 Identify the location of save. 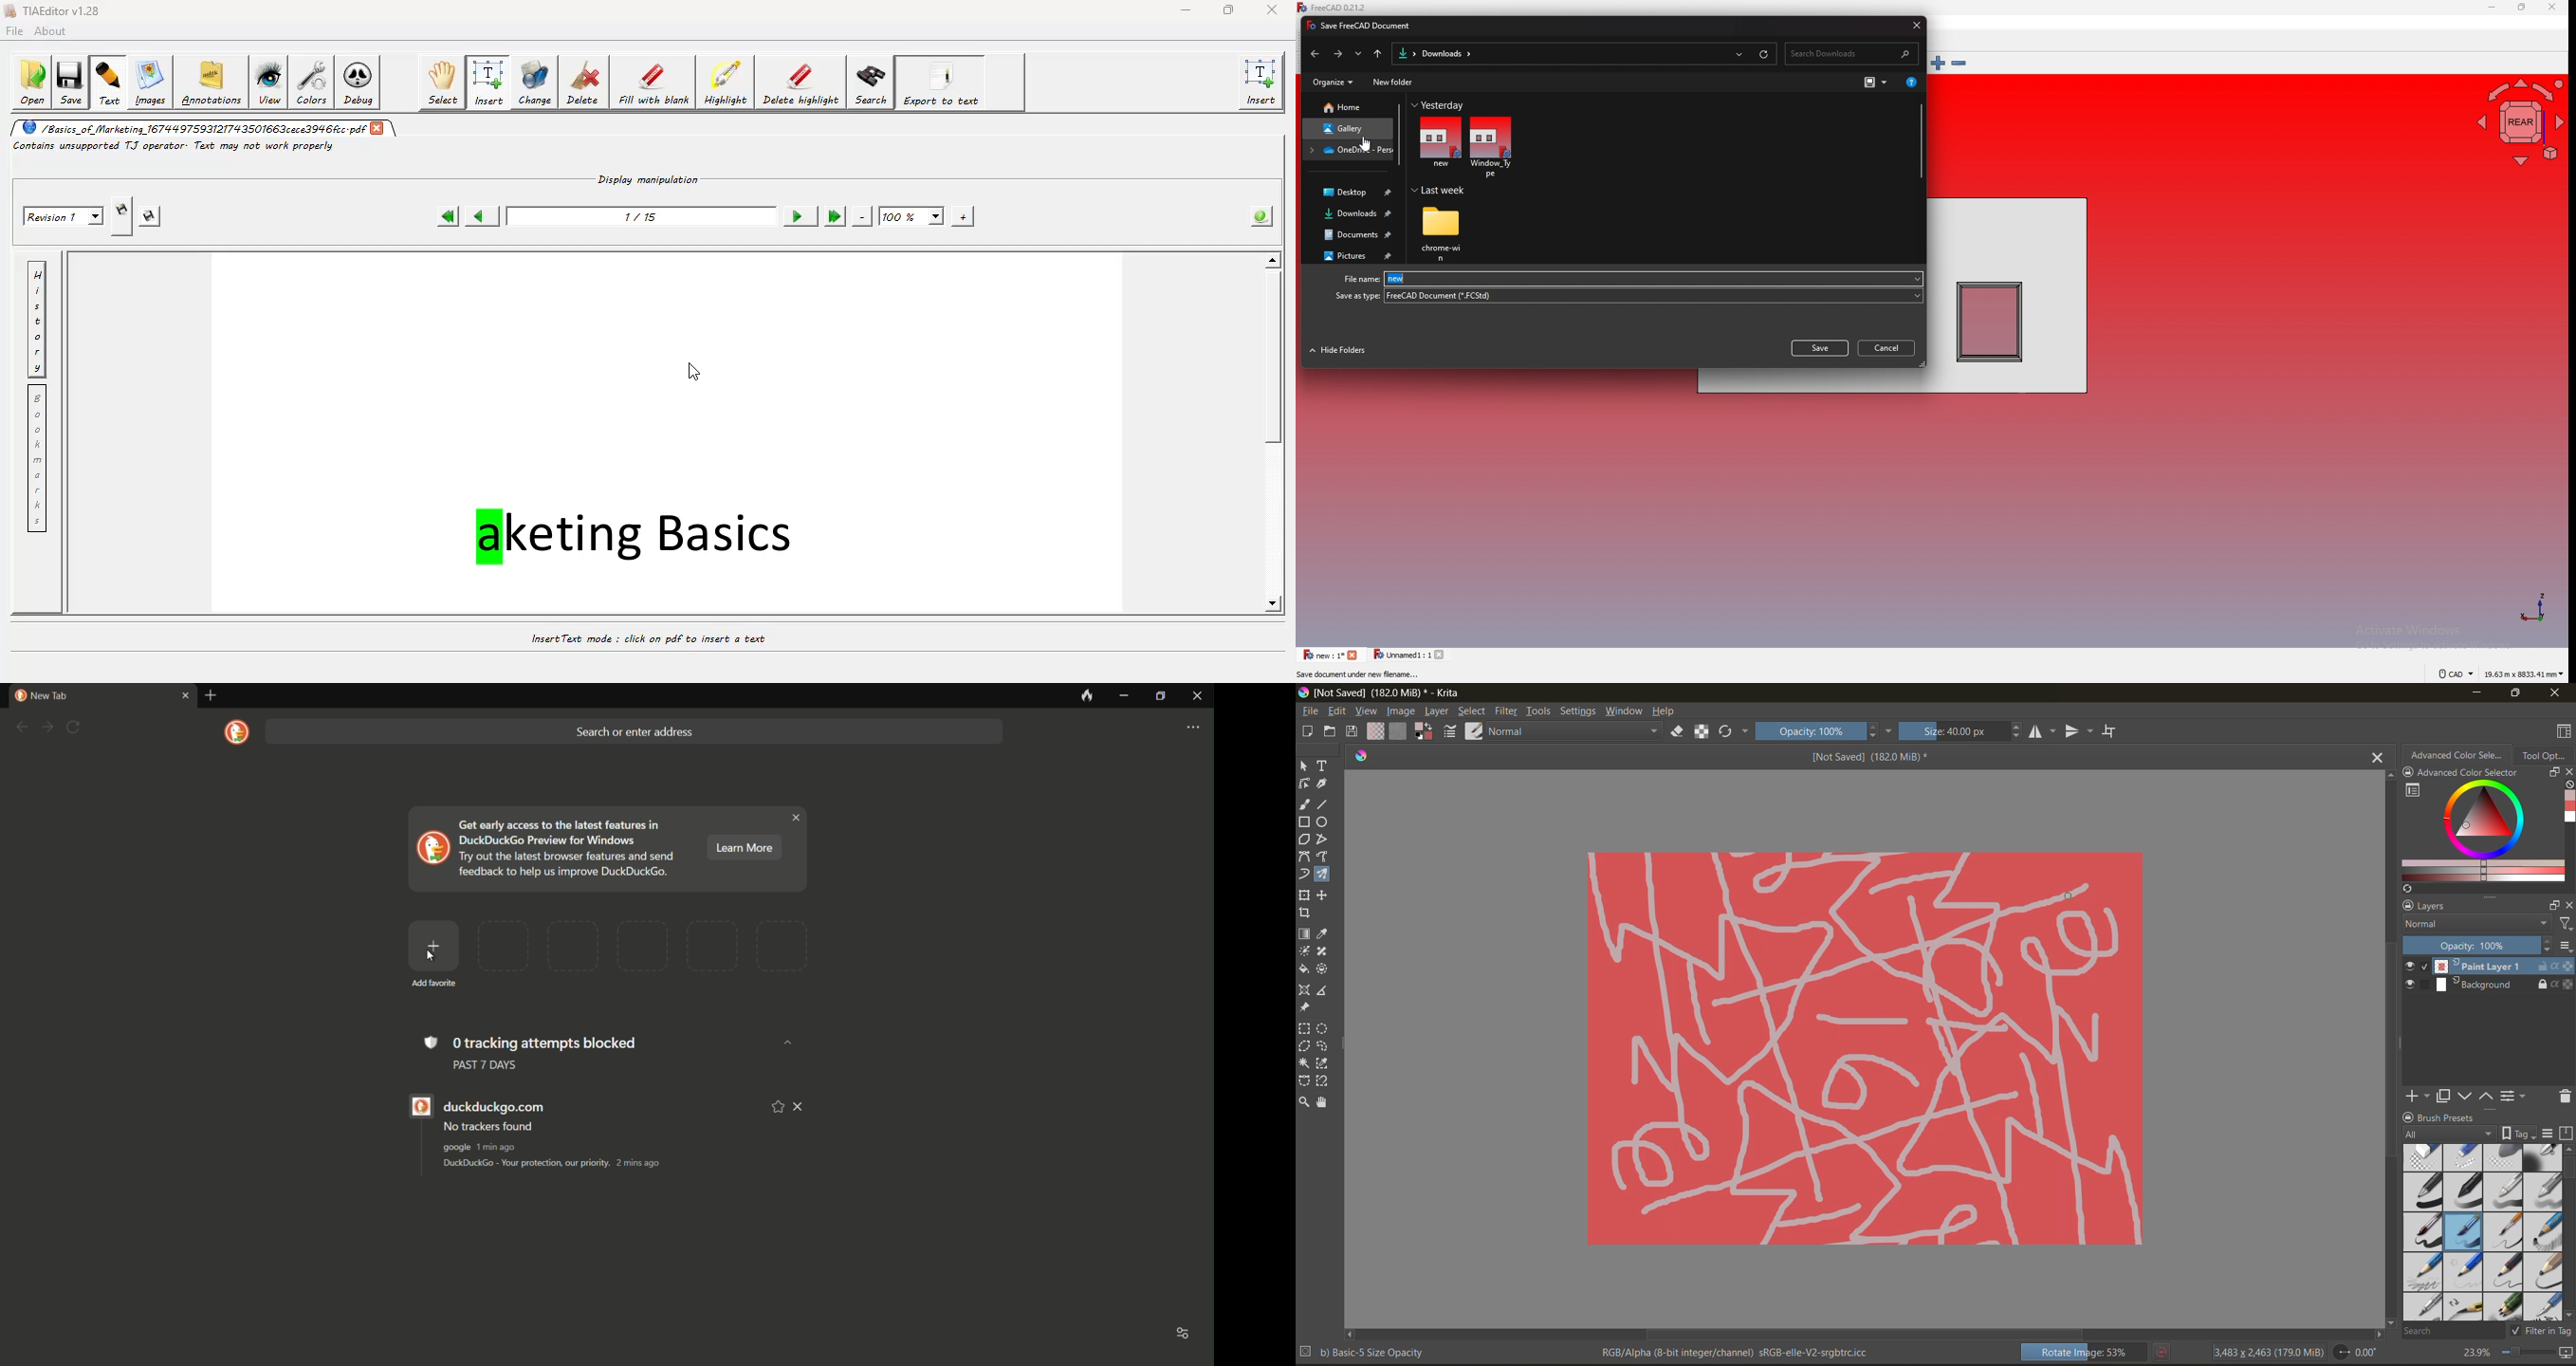
(1821, 349).